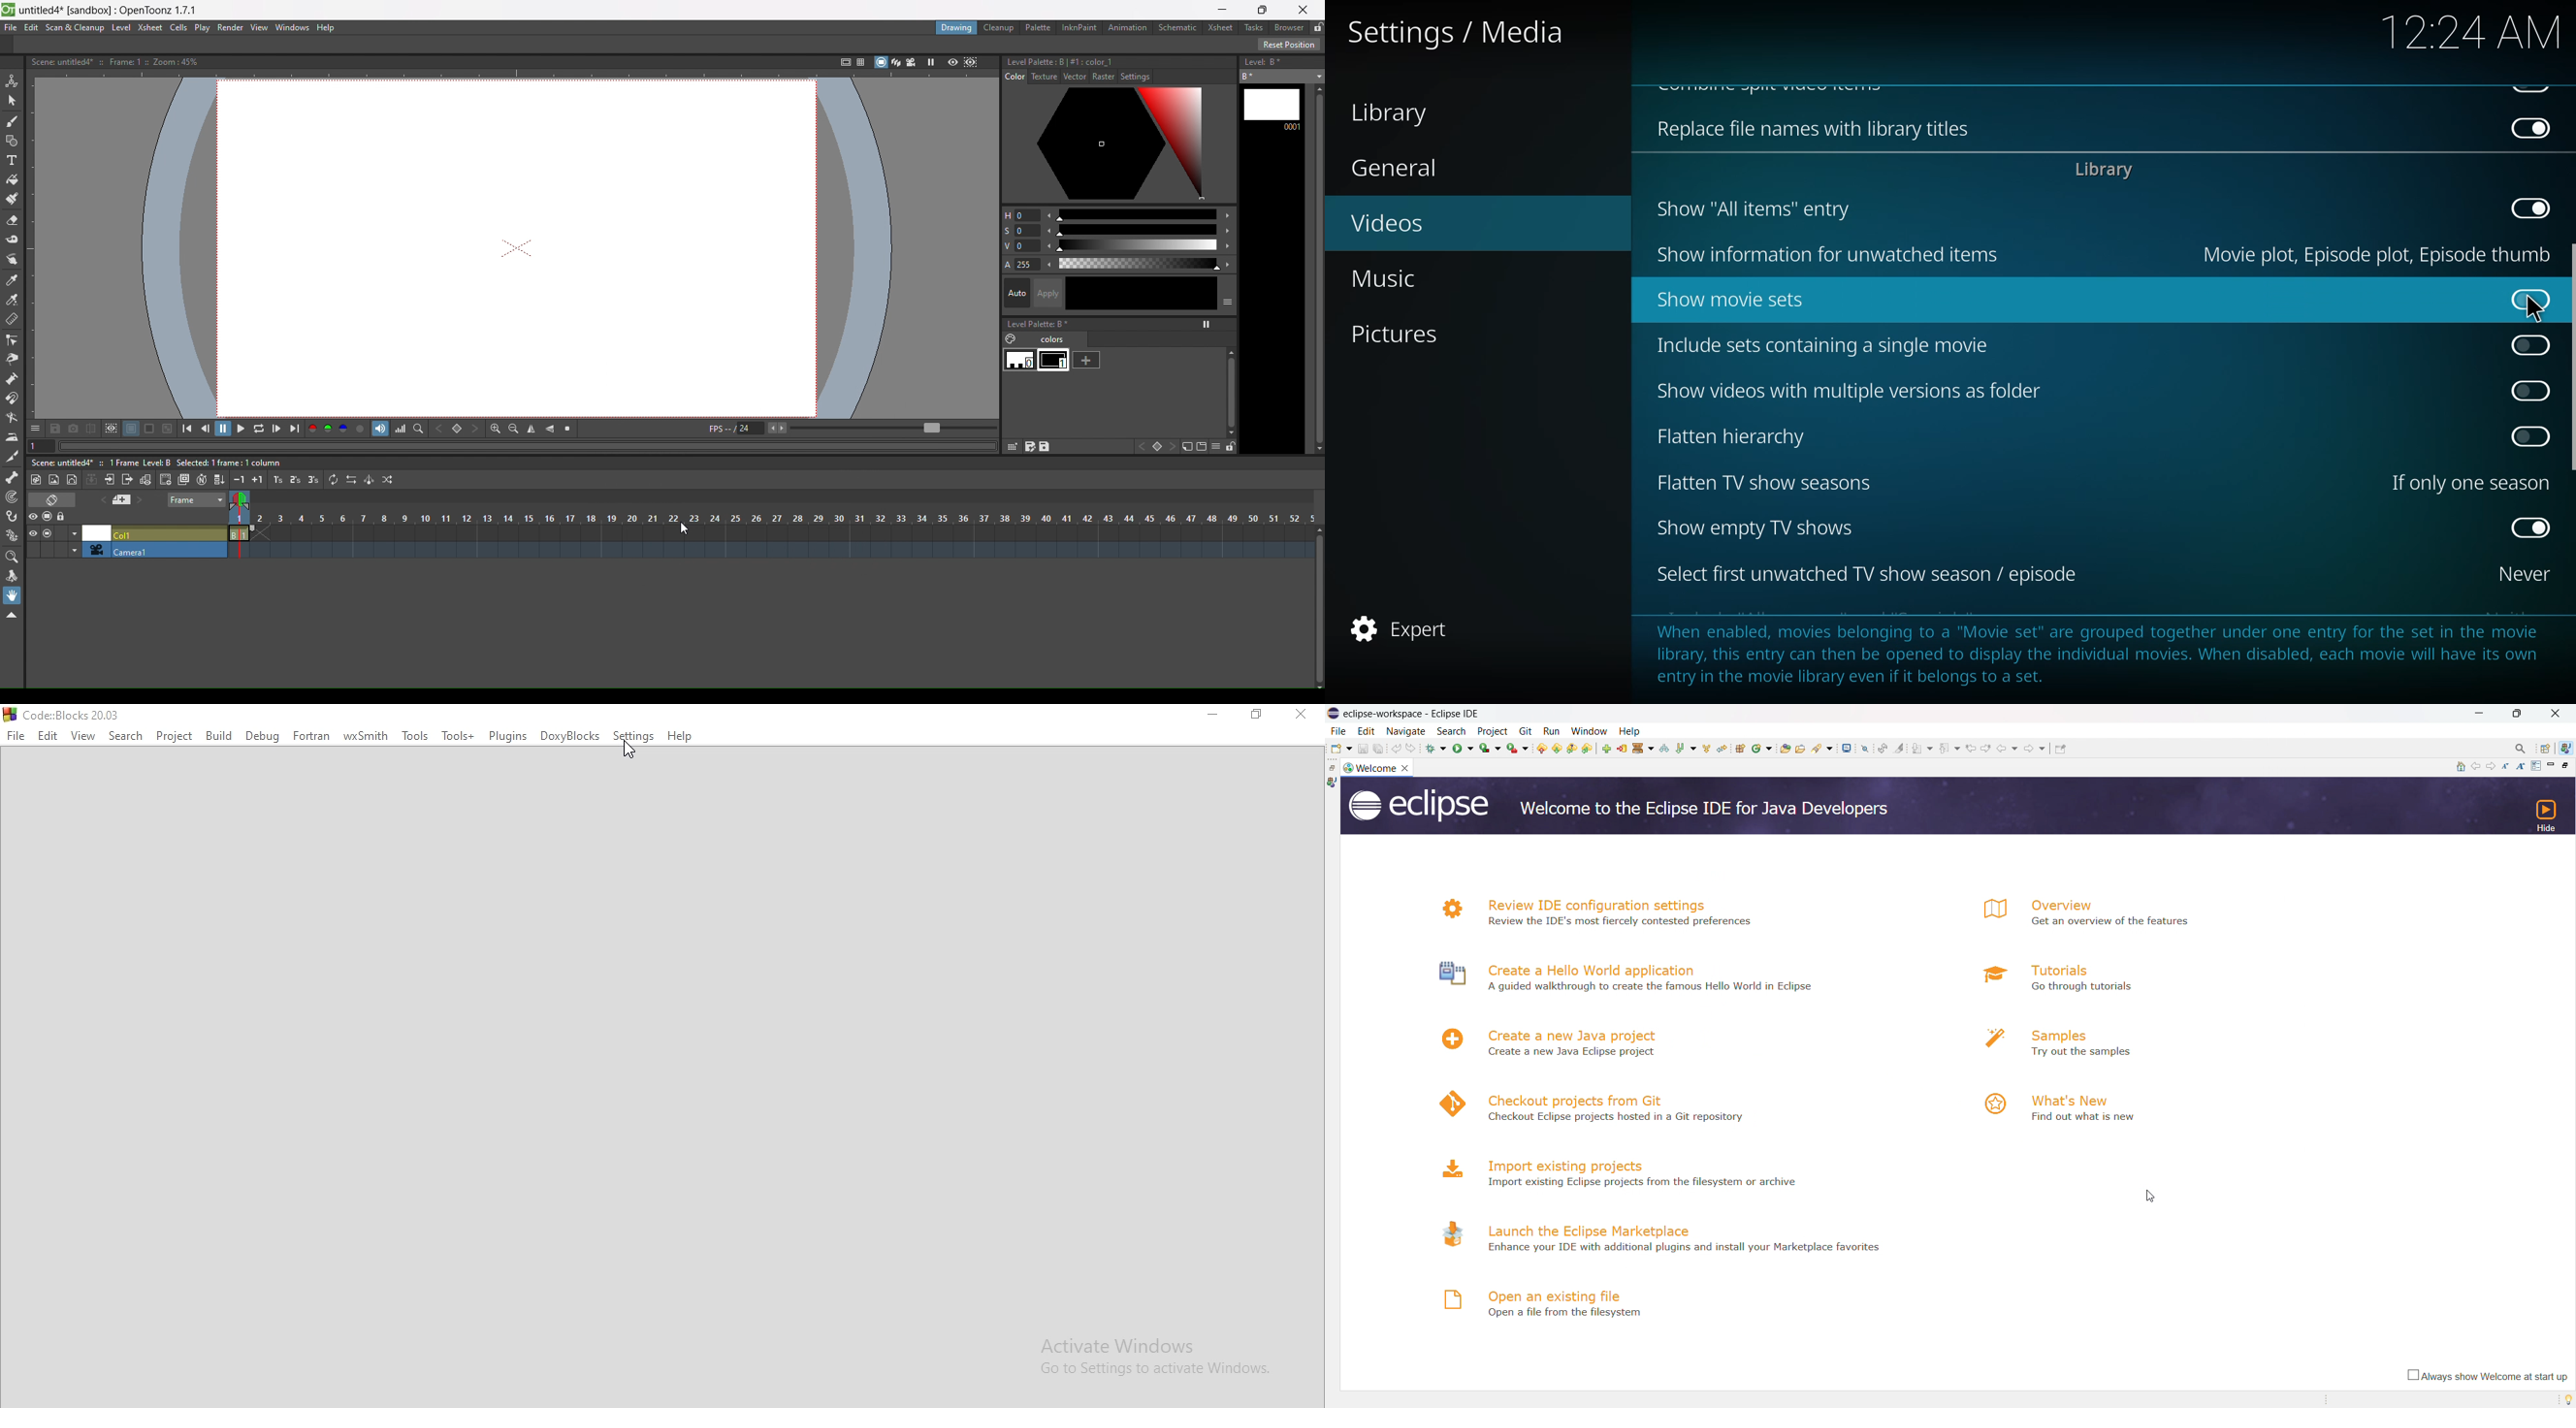 The image size is (2576, 1428). I want to click on undo, so click(1397, 748).